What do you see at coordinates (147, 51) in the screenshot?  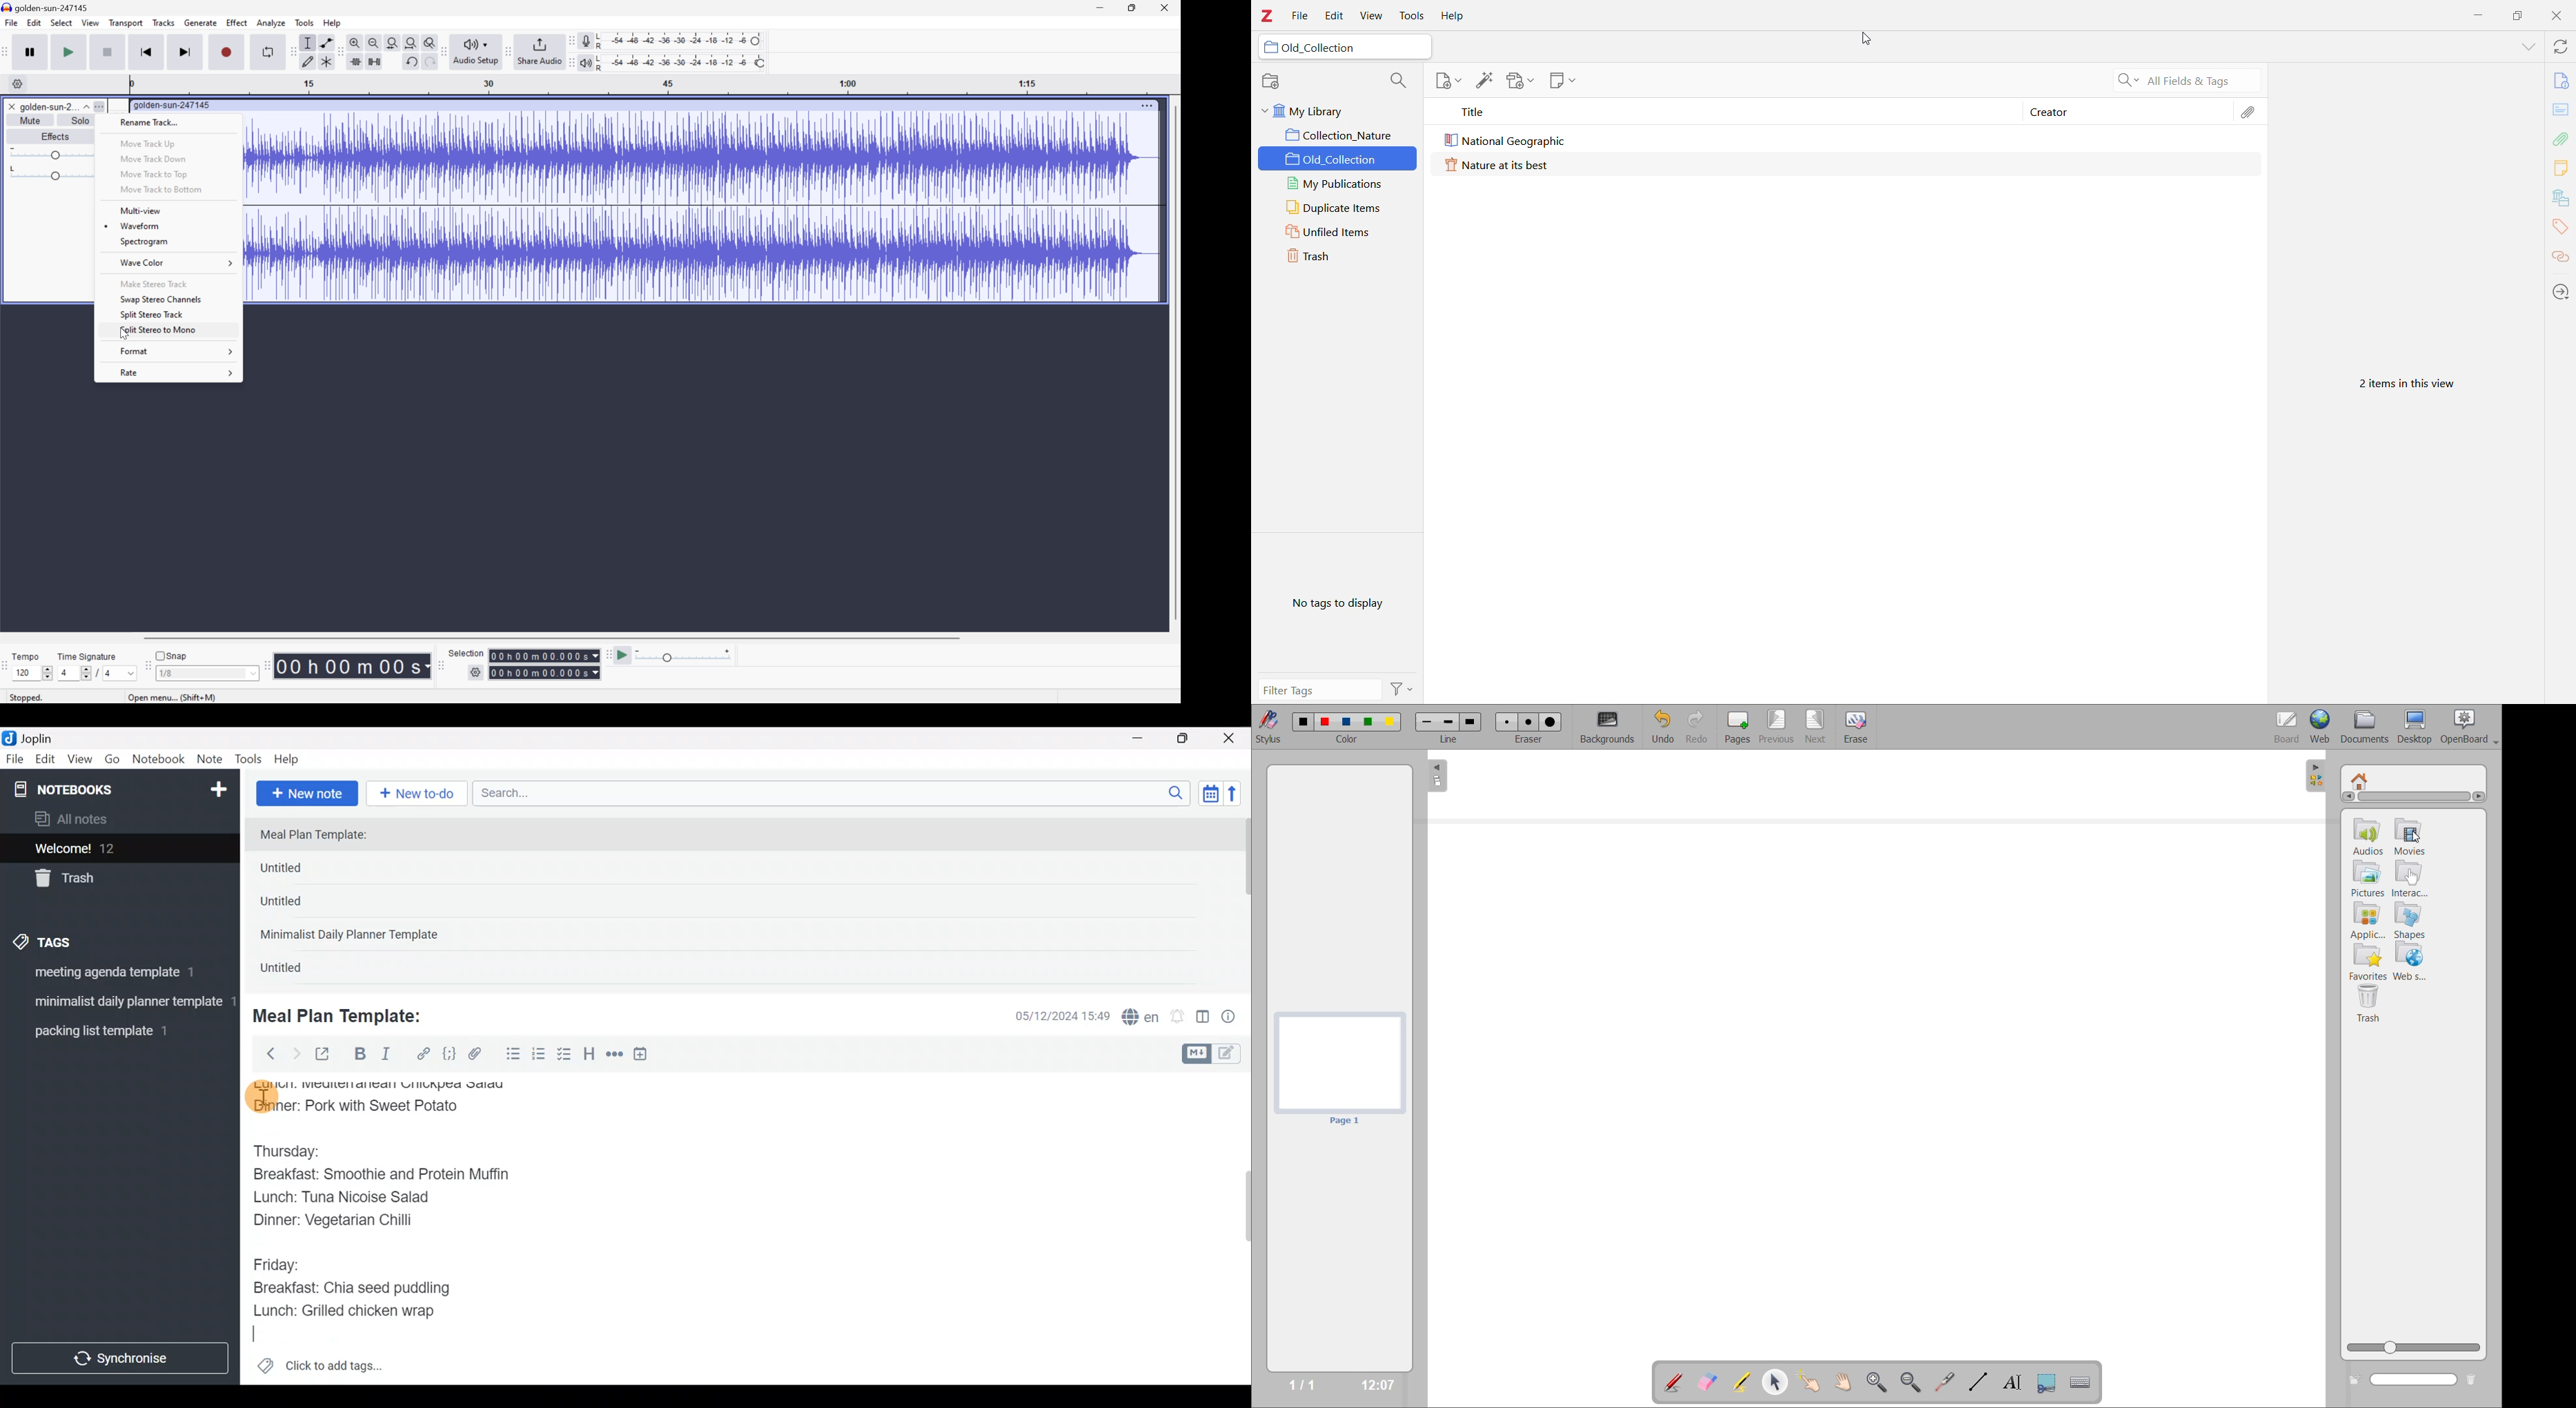 I see `Skip to start` at bounding box center [147, 51].